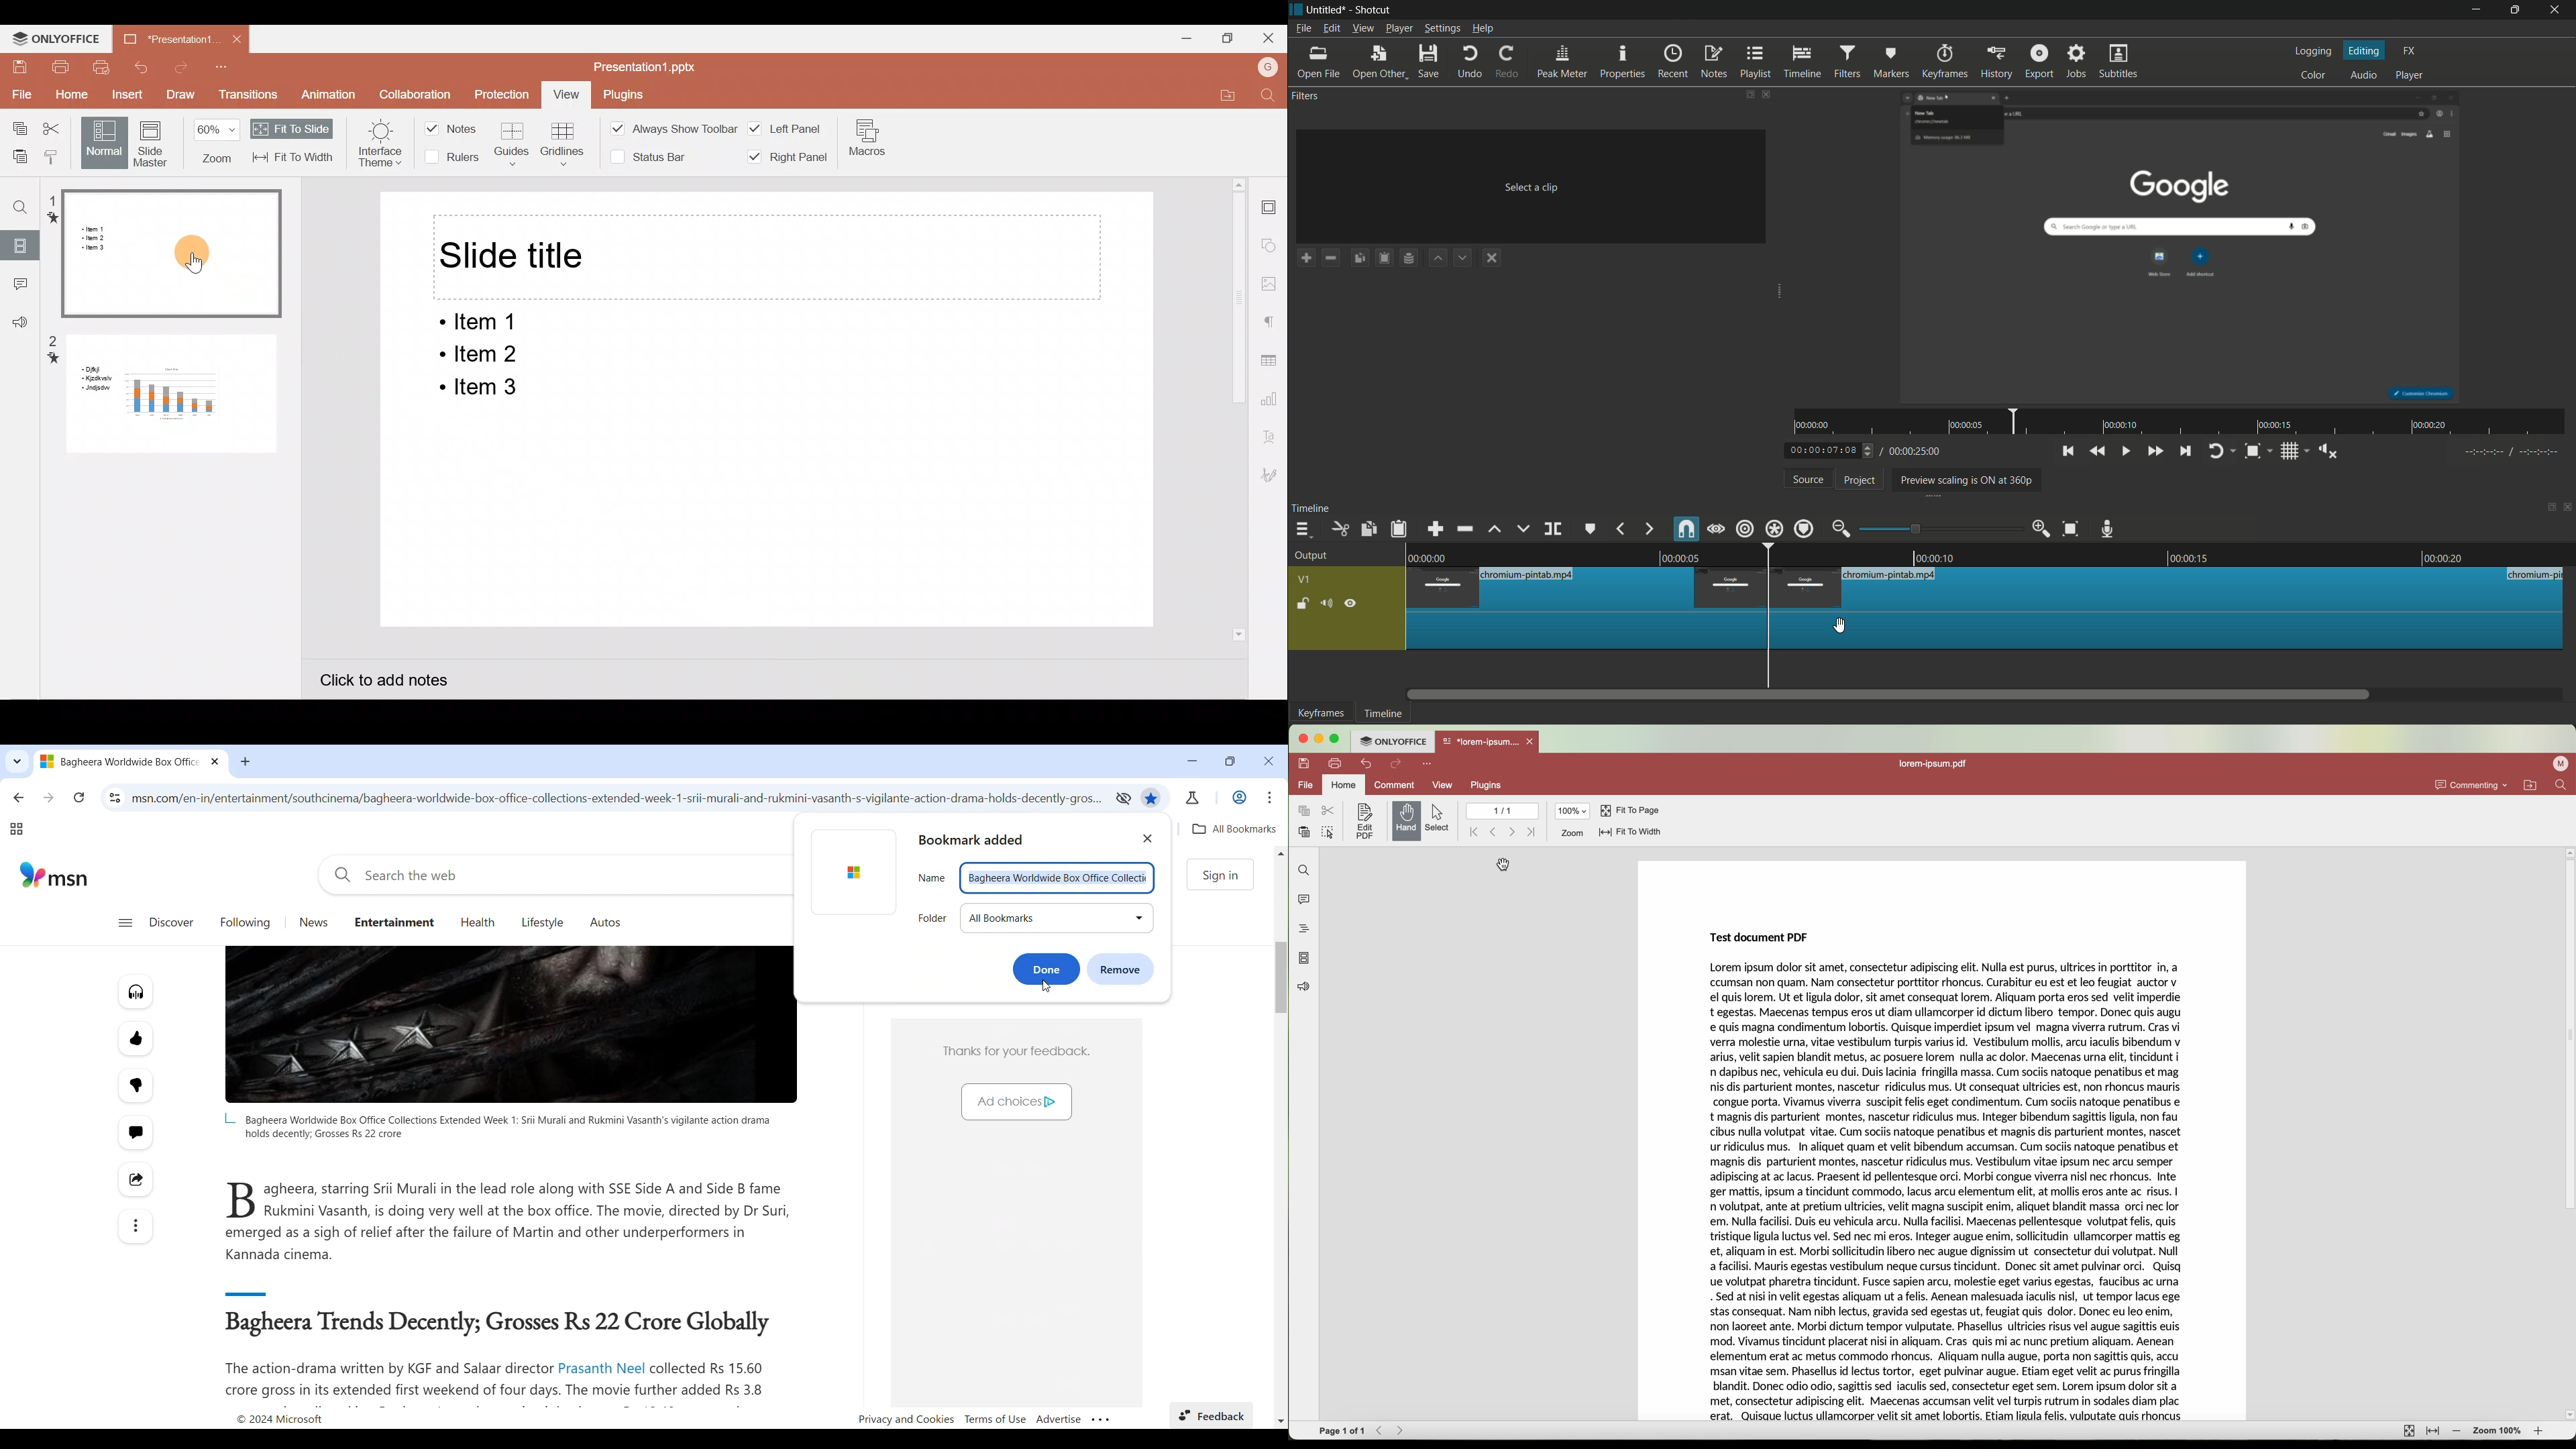 This screenshot has width=2576, height=1456. I want to click on Transitions, so click(247, 95).